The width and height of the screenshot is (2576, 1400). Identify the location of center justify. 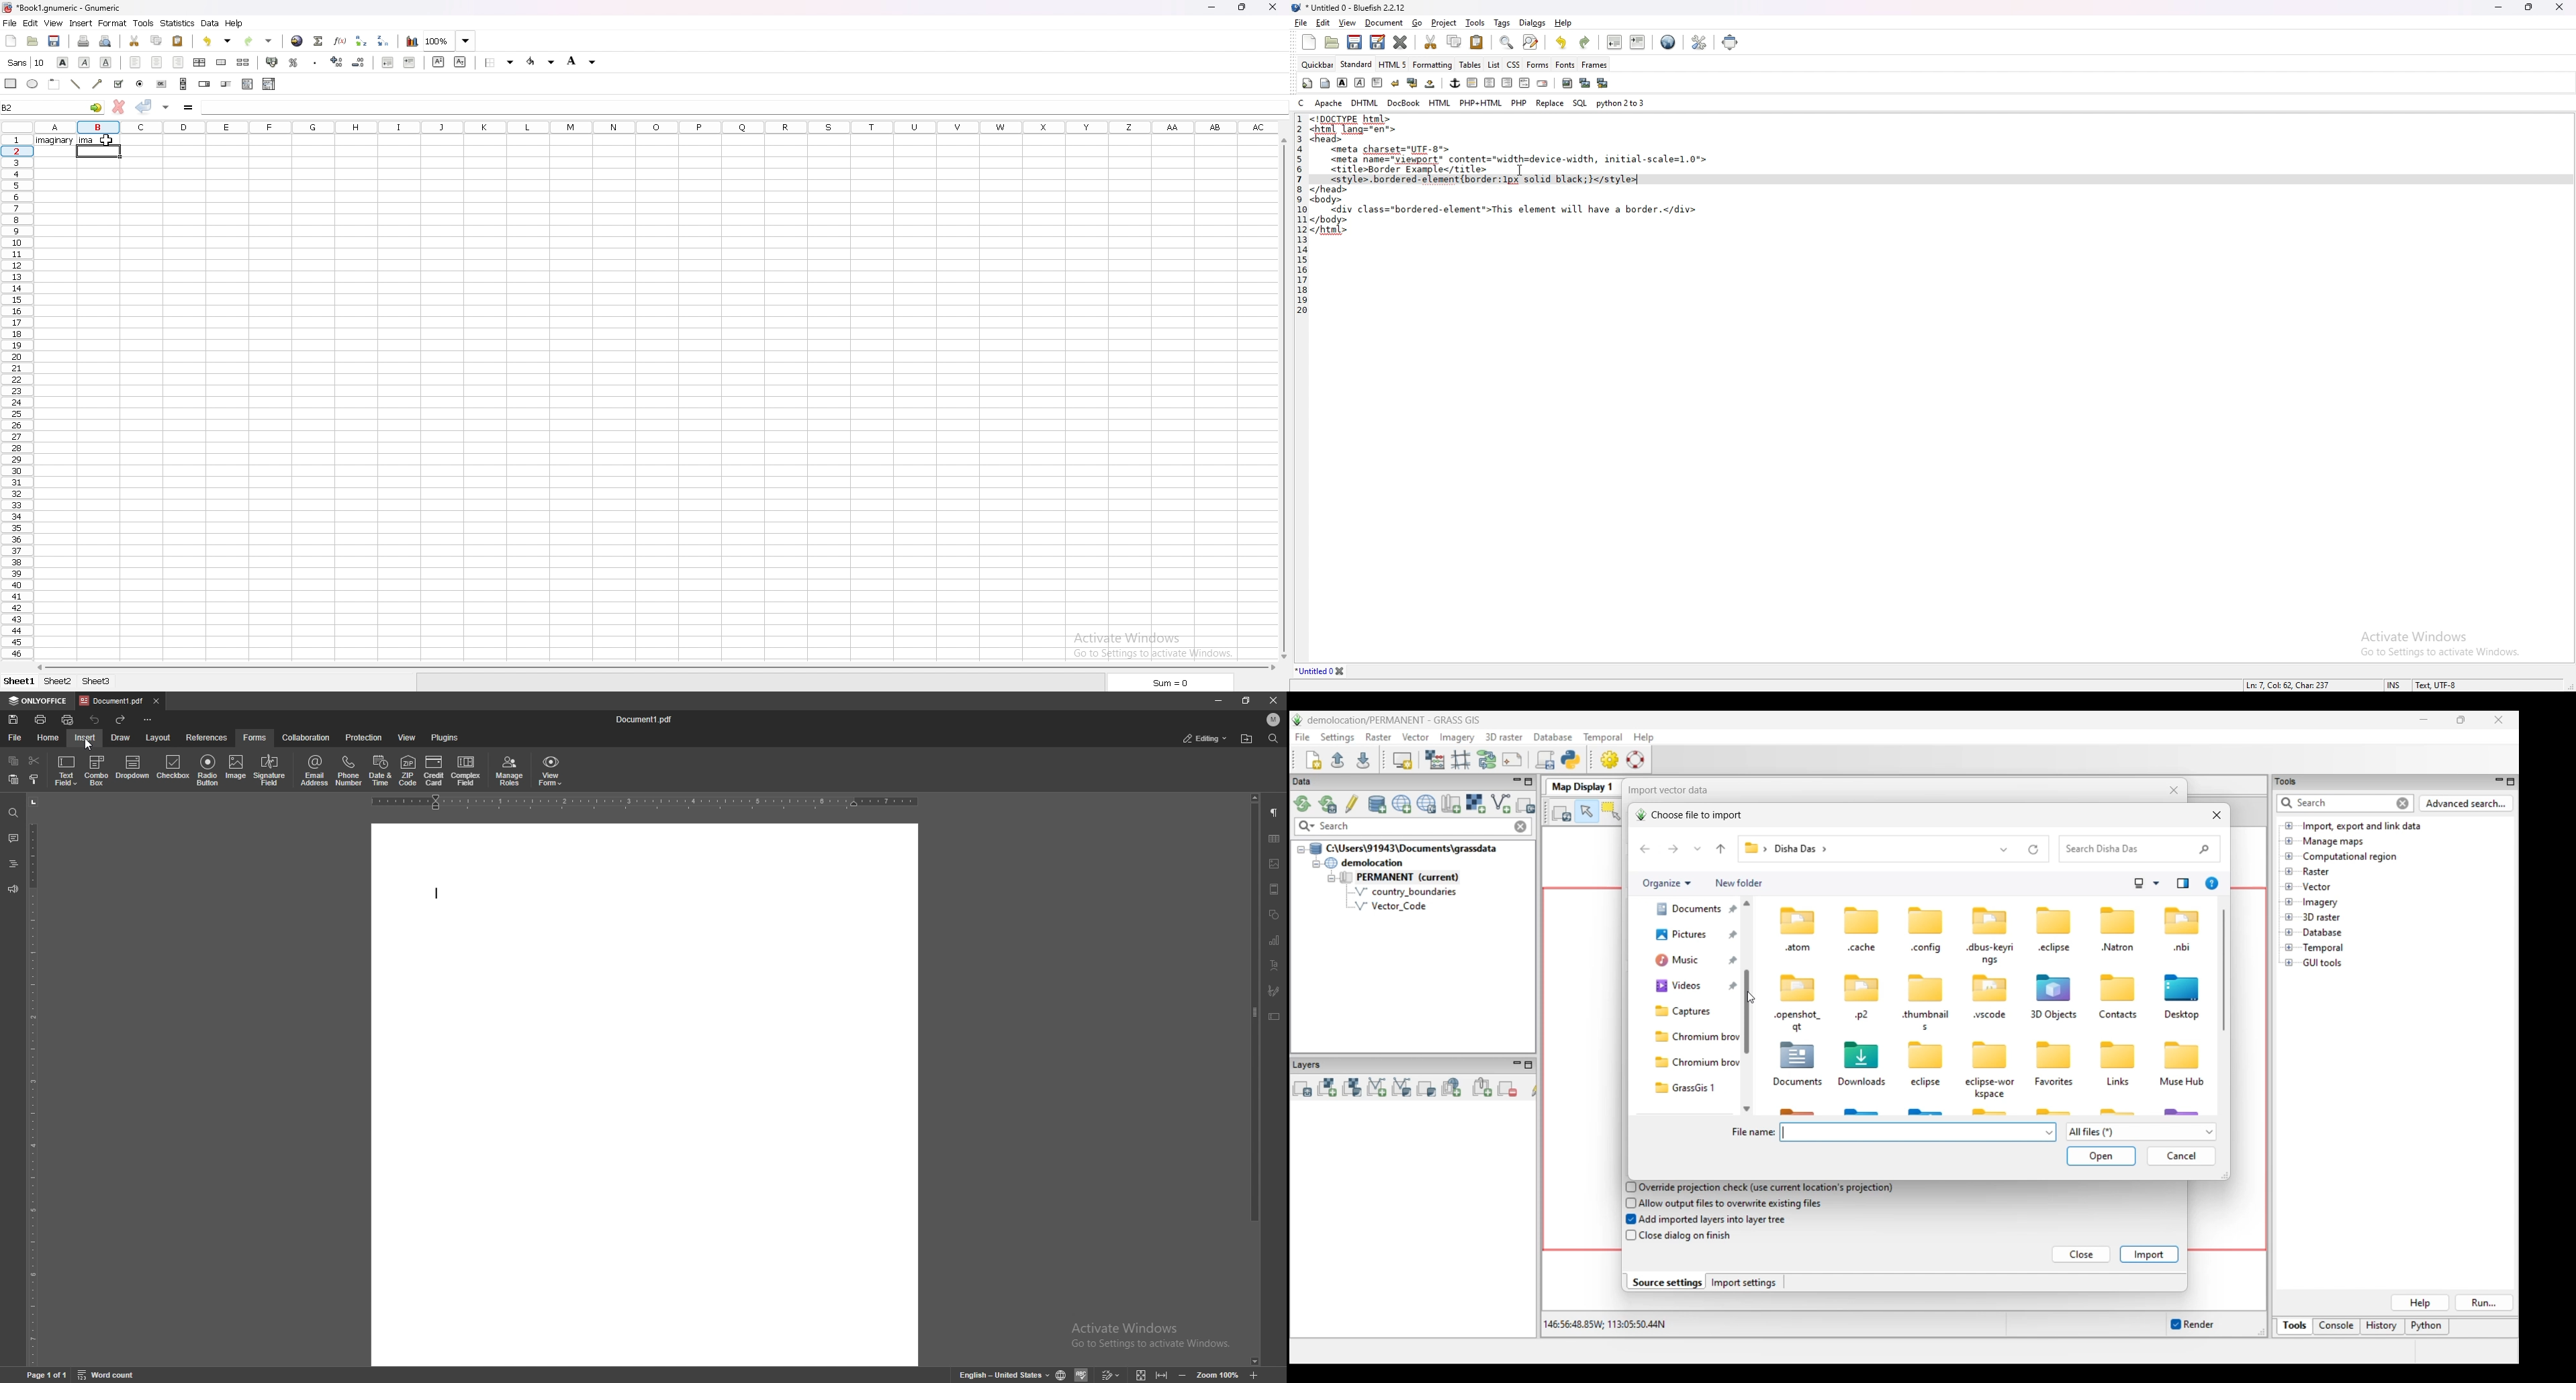
(1490, 82).